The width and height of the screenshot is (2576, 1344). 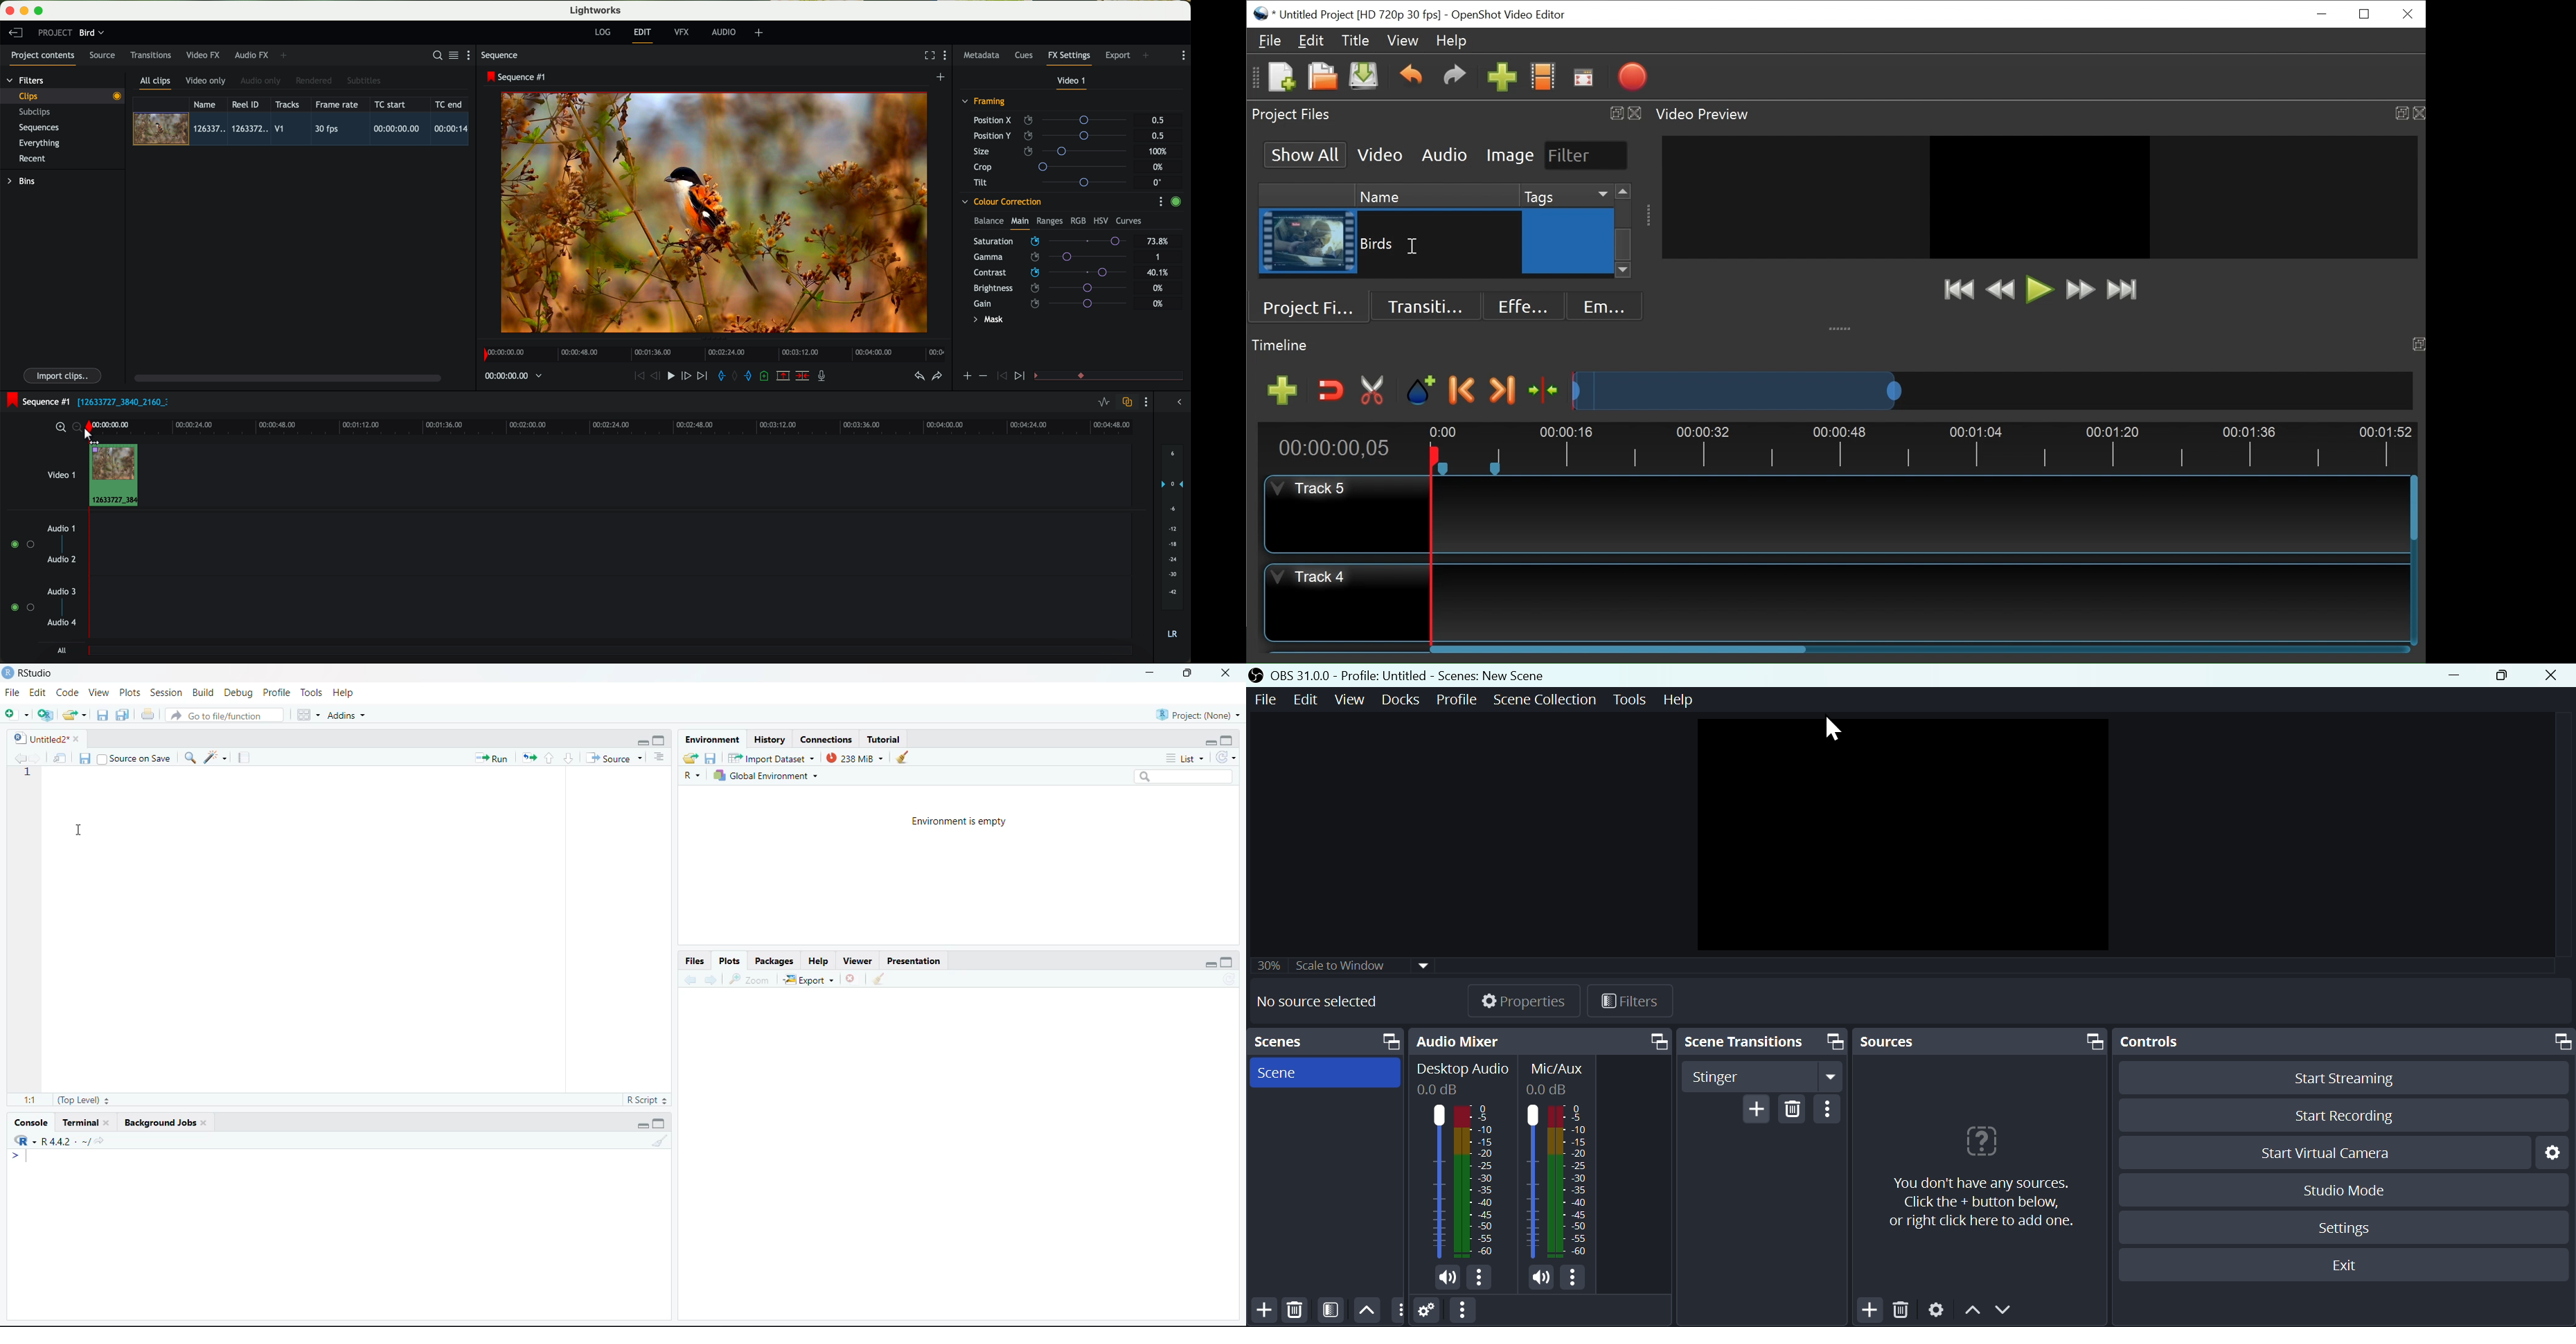 I want to click on Session, so click(x=167, y=693).